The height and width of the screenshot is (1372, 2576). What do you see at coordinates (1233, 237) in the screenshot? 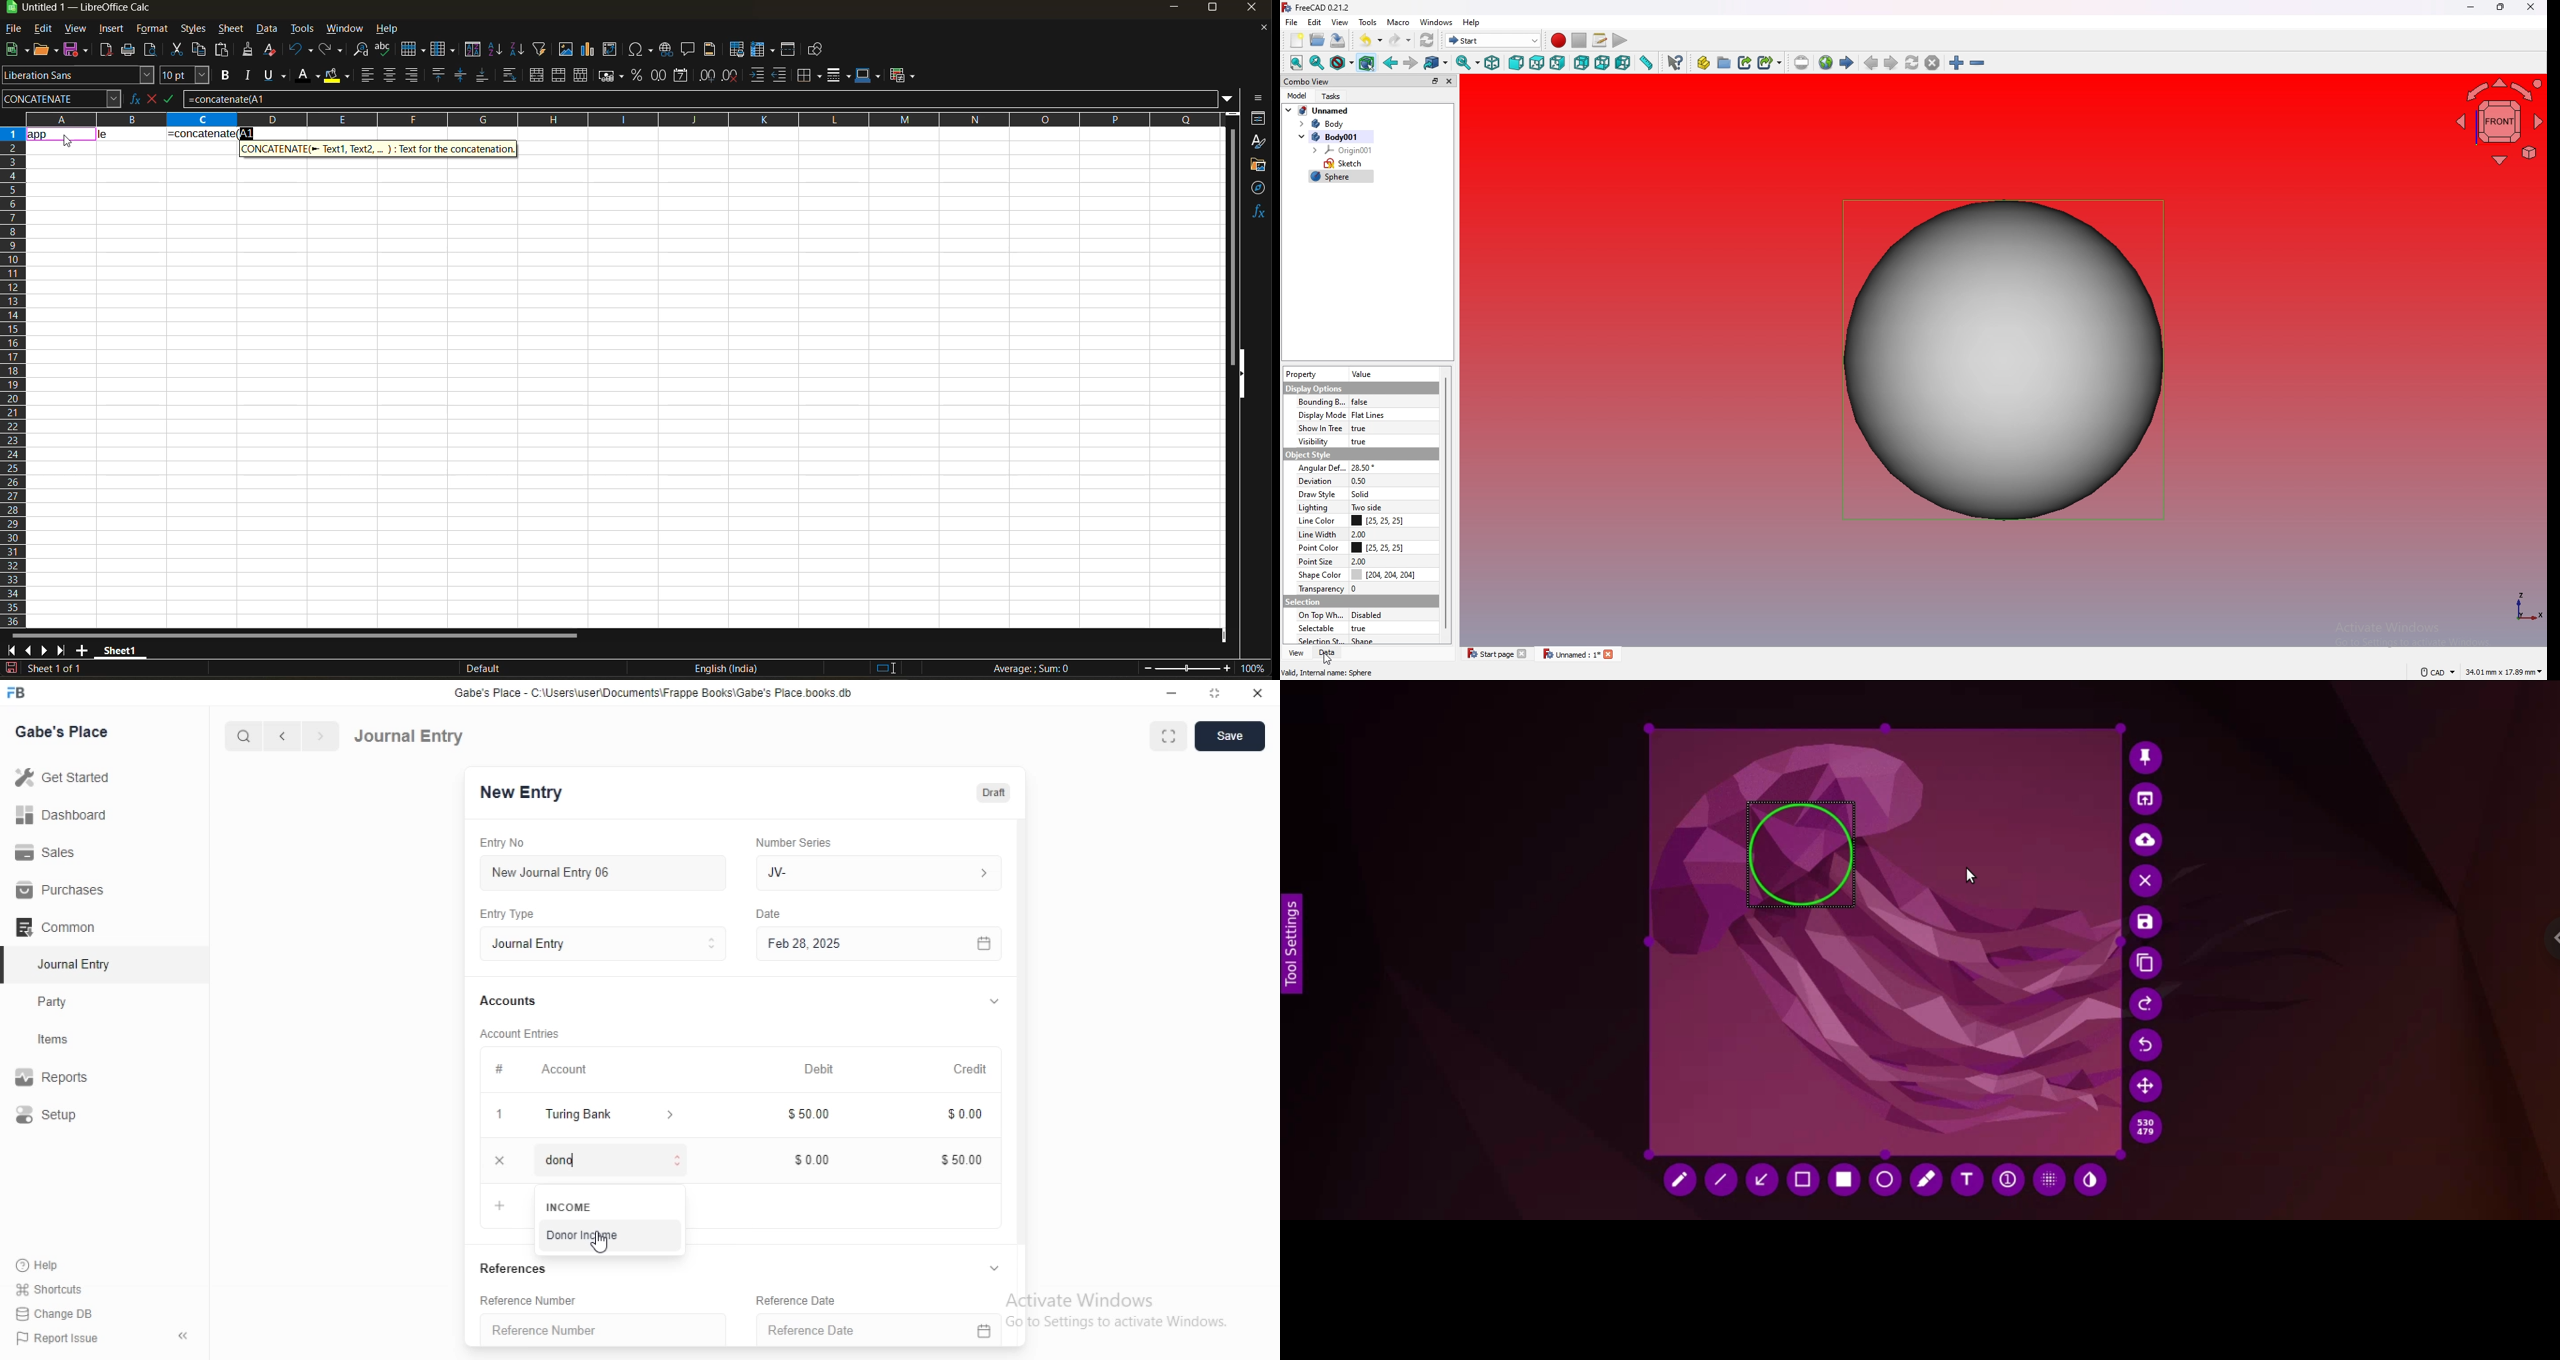
I see `vertical scroll bar` at bounding box center [1233, 237].